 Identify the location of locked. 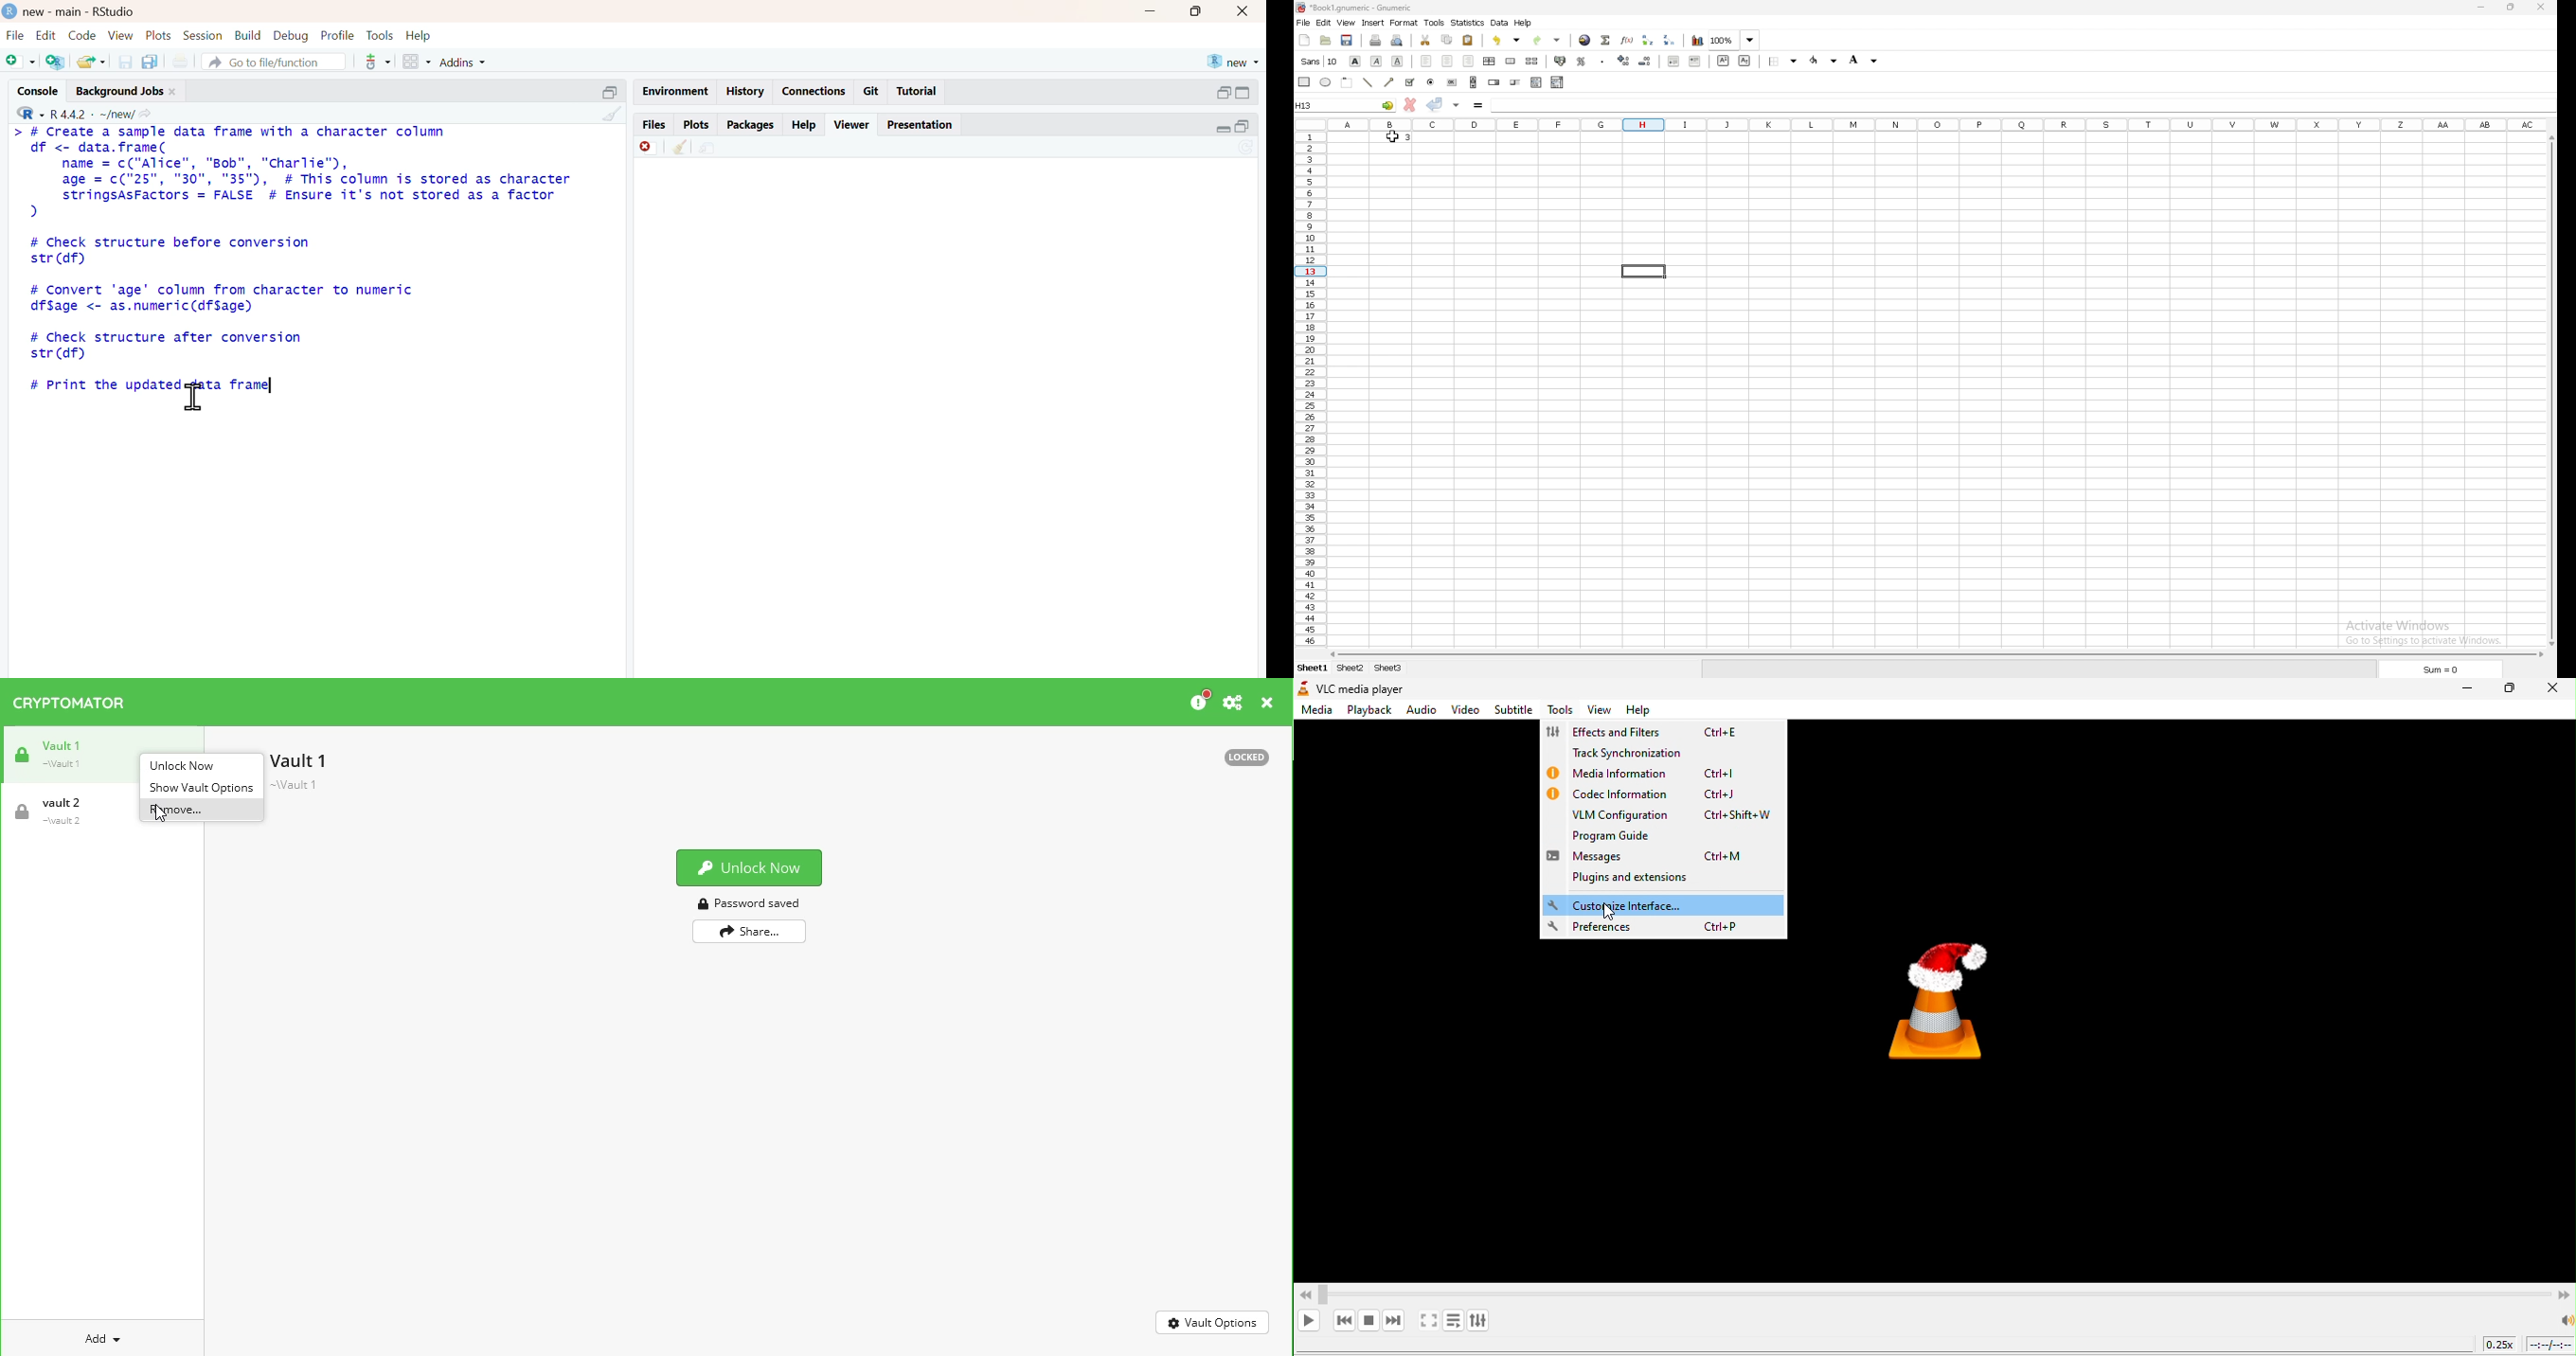
(1246, 758).